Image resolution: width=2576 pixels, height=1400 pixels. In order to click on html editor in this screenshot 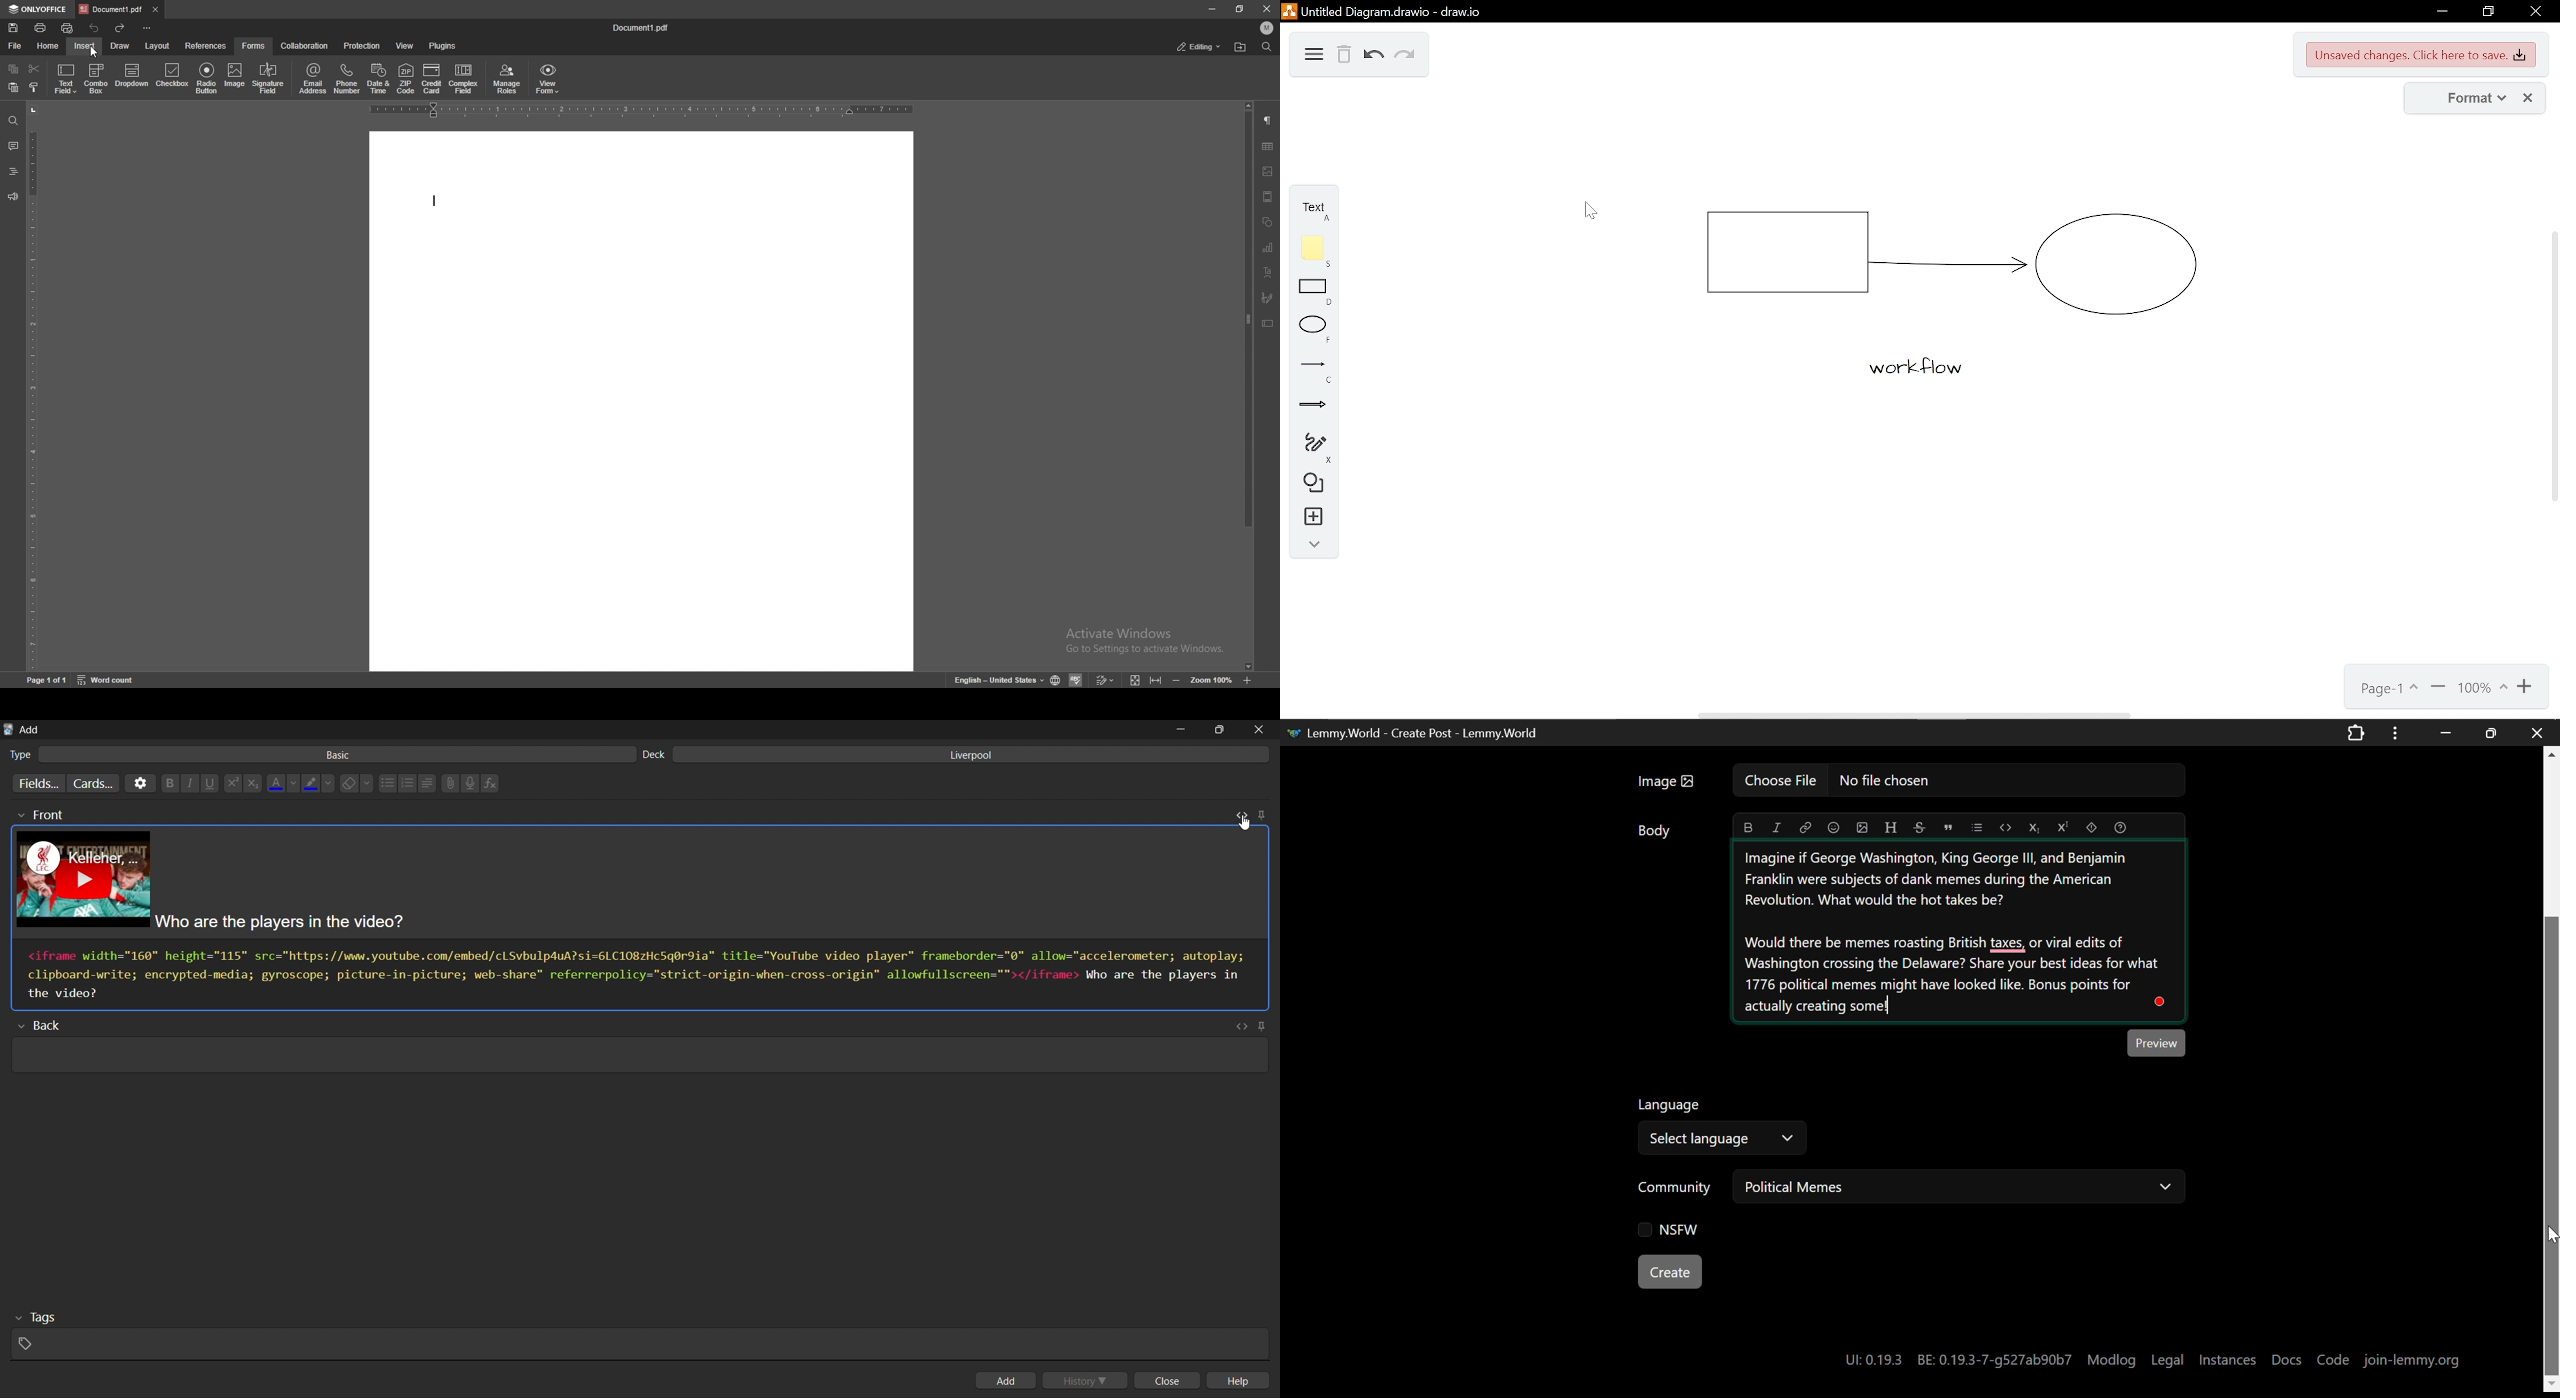, I will do `click(641, 975)`.